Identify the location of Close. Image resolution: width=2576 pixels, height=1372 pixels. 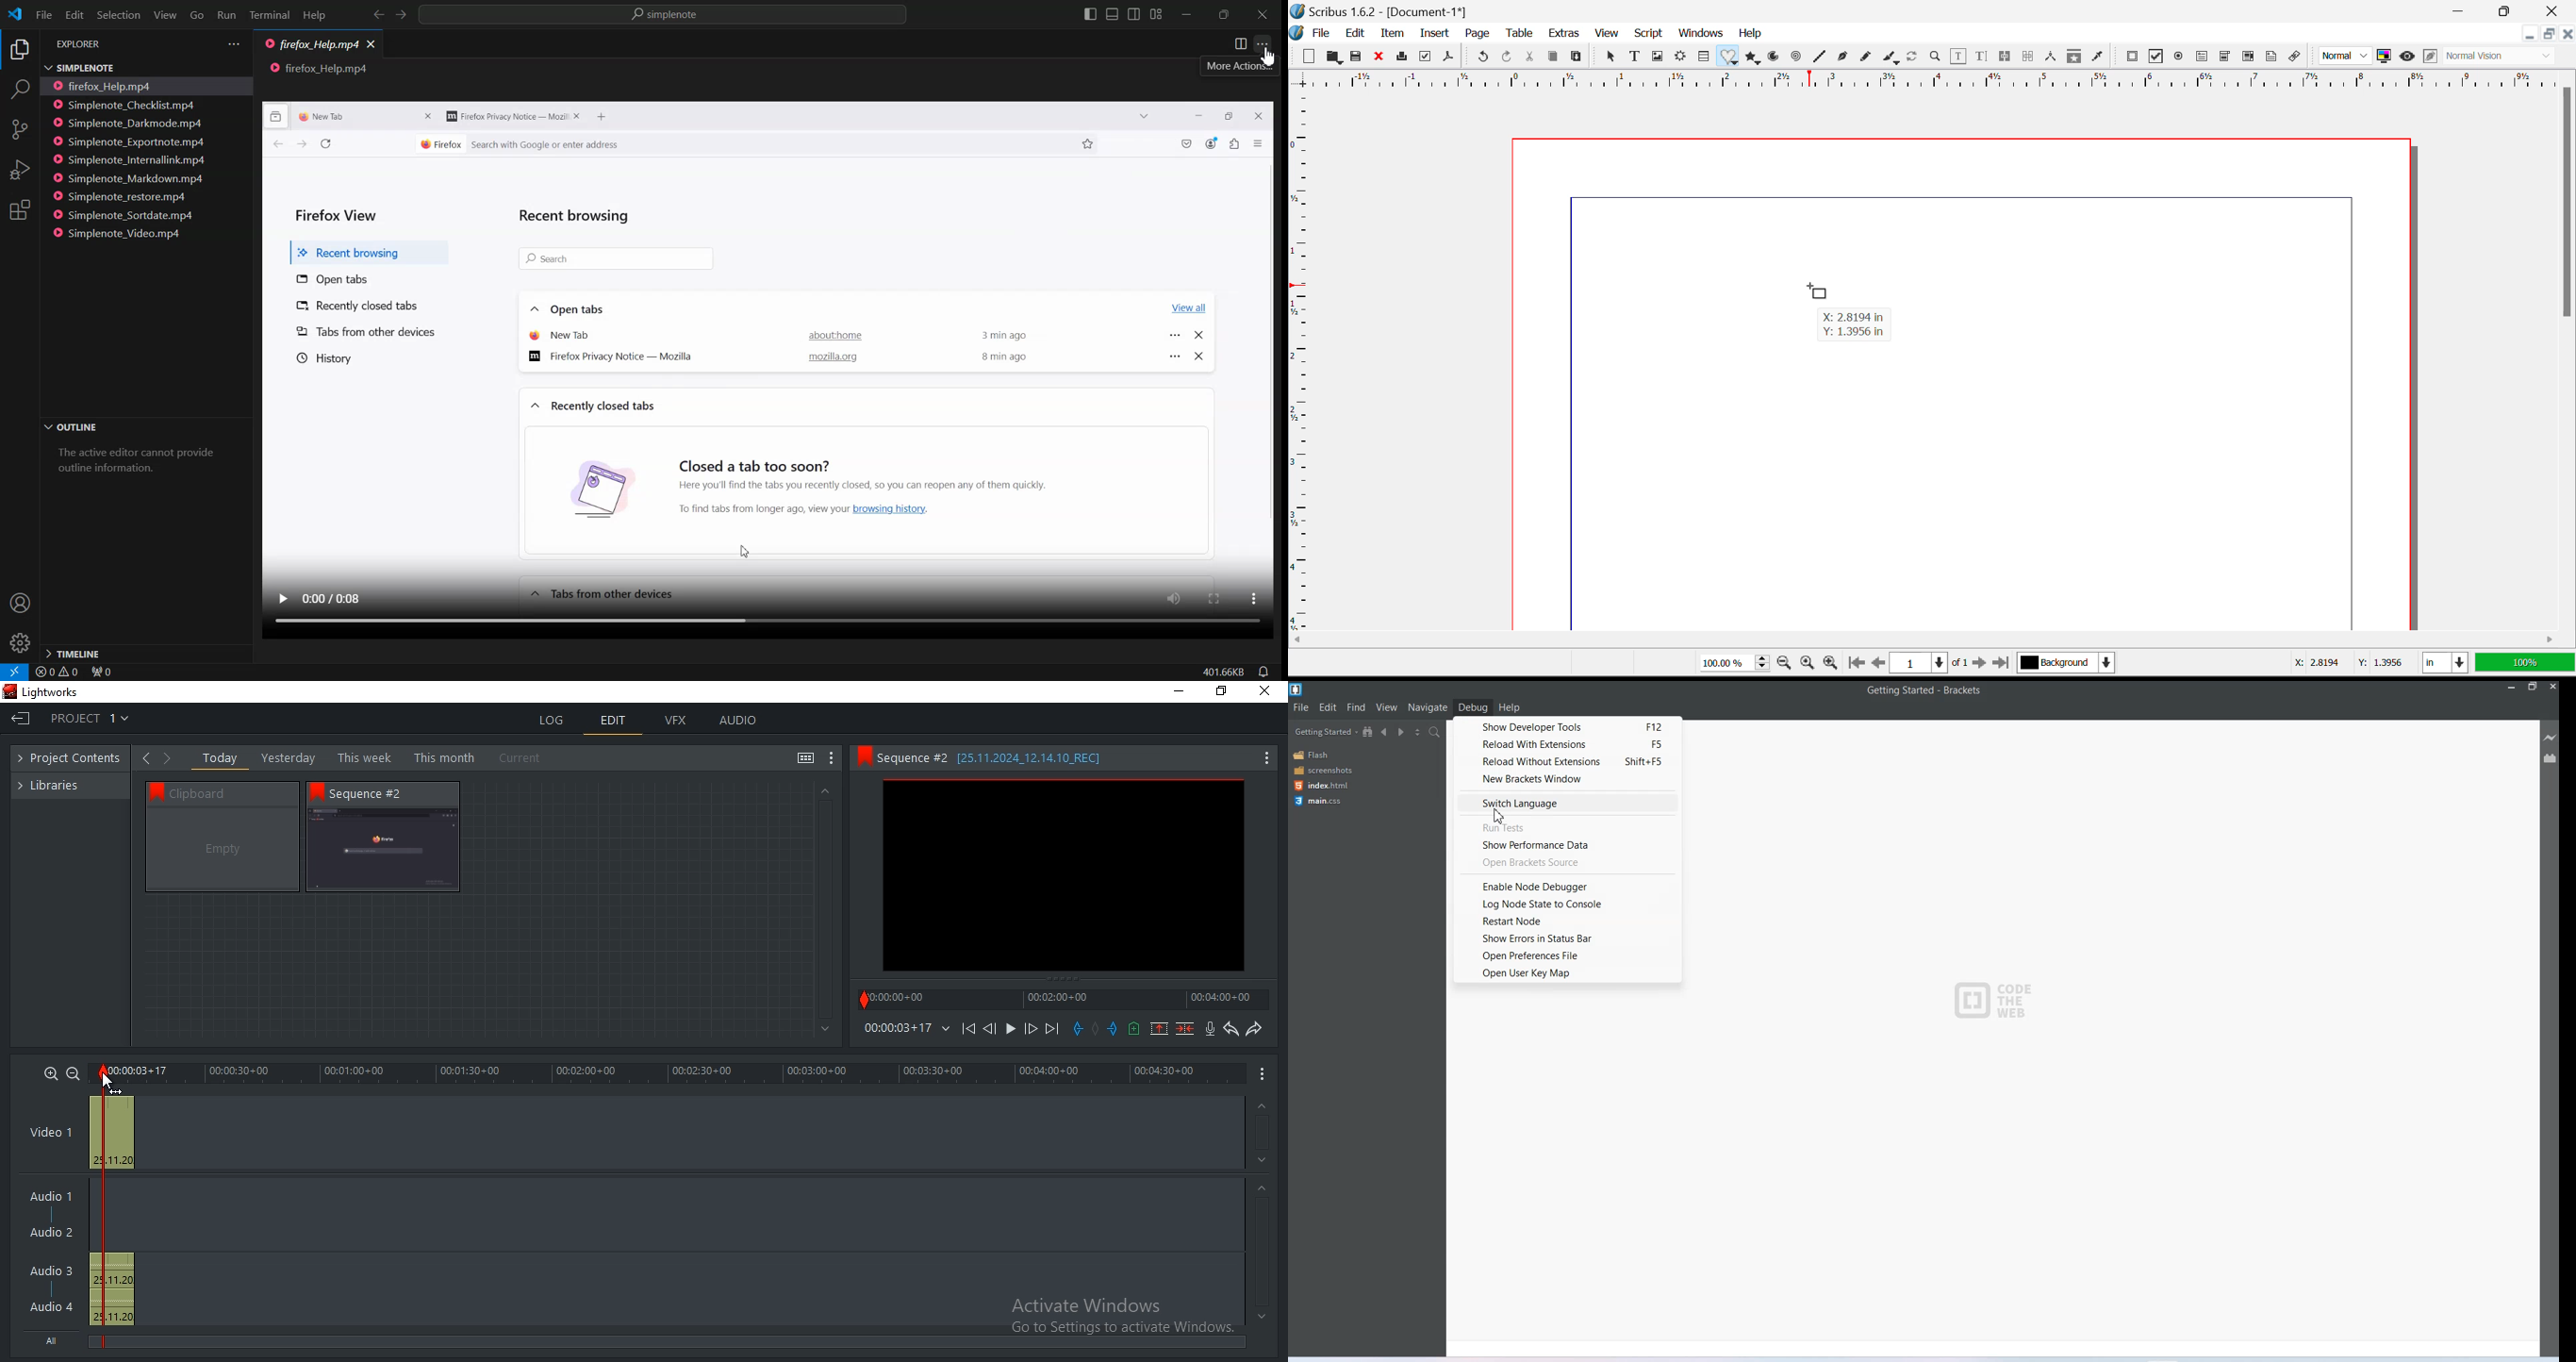
(2568, 36).